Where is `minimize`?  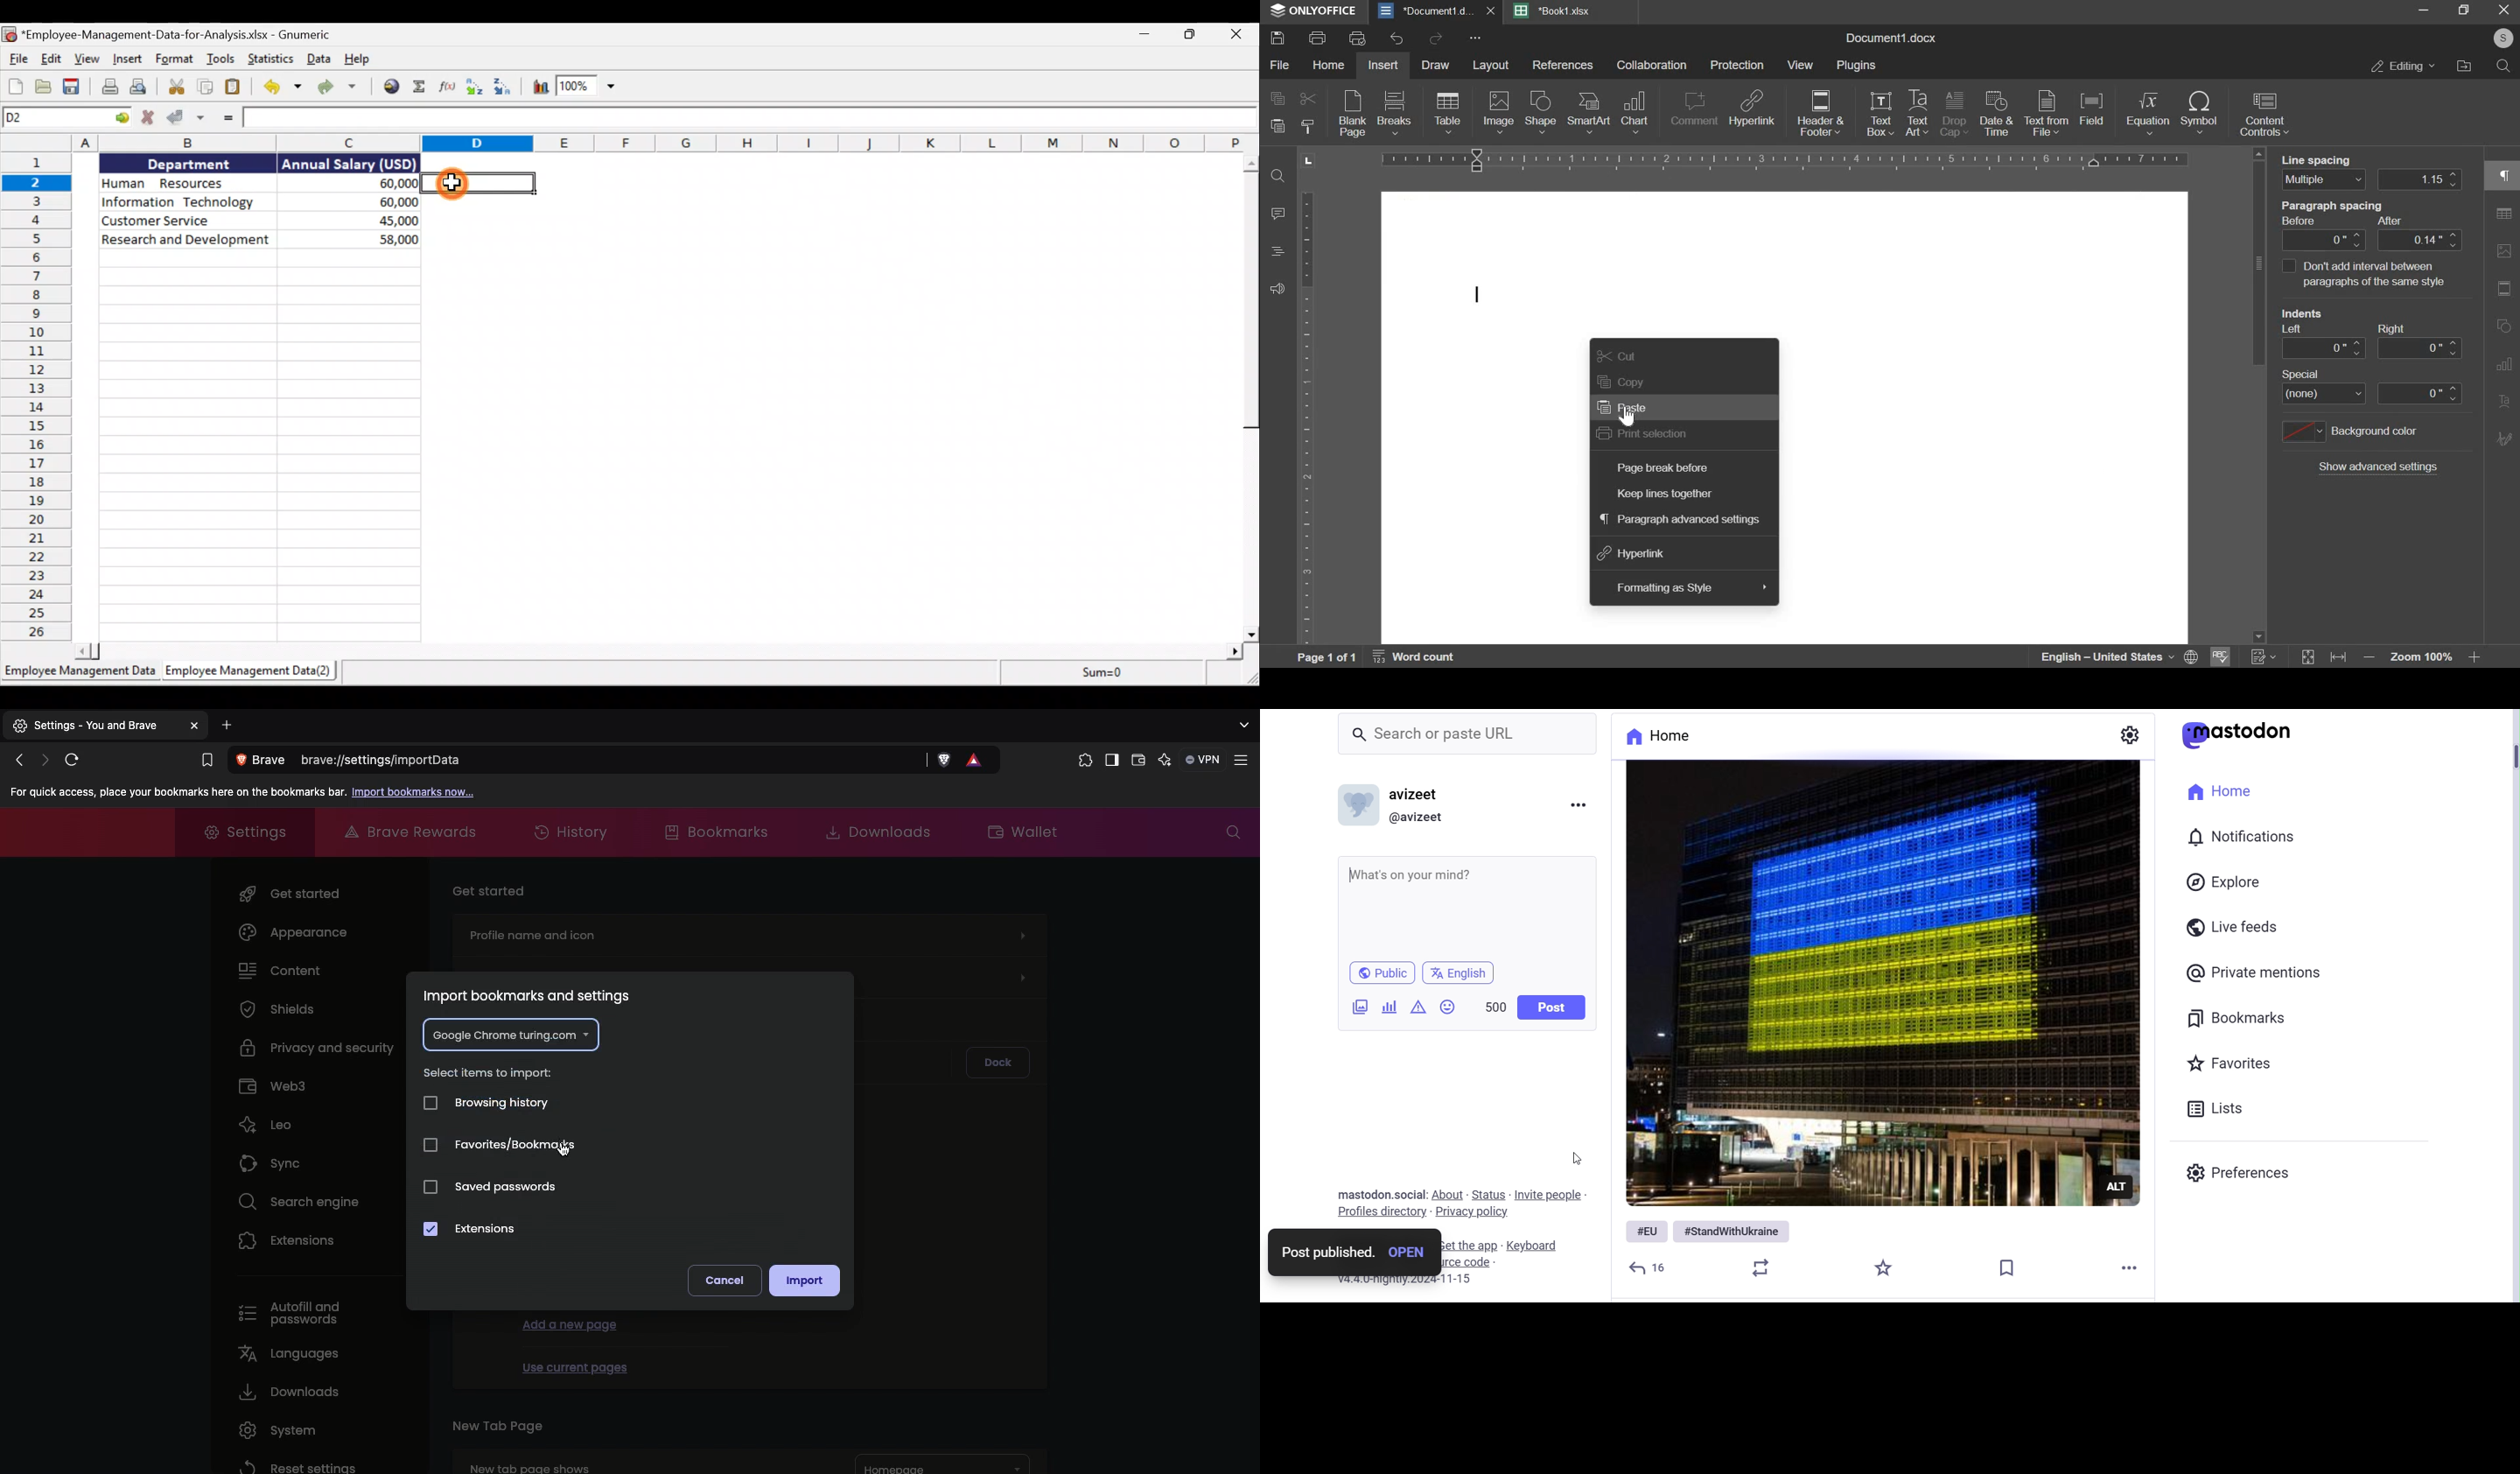 minimize is located at coordinates (2426, 13).